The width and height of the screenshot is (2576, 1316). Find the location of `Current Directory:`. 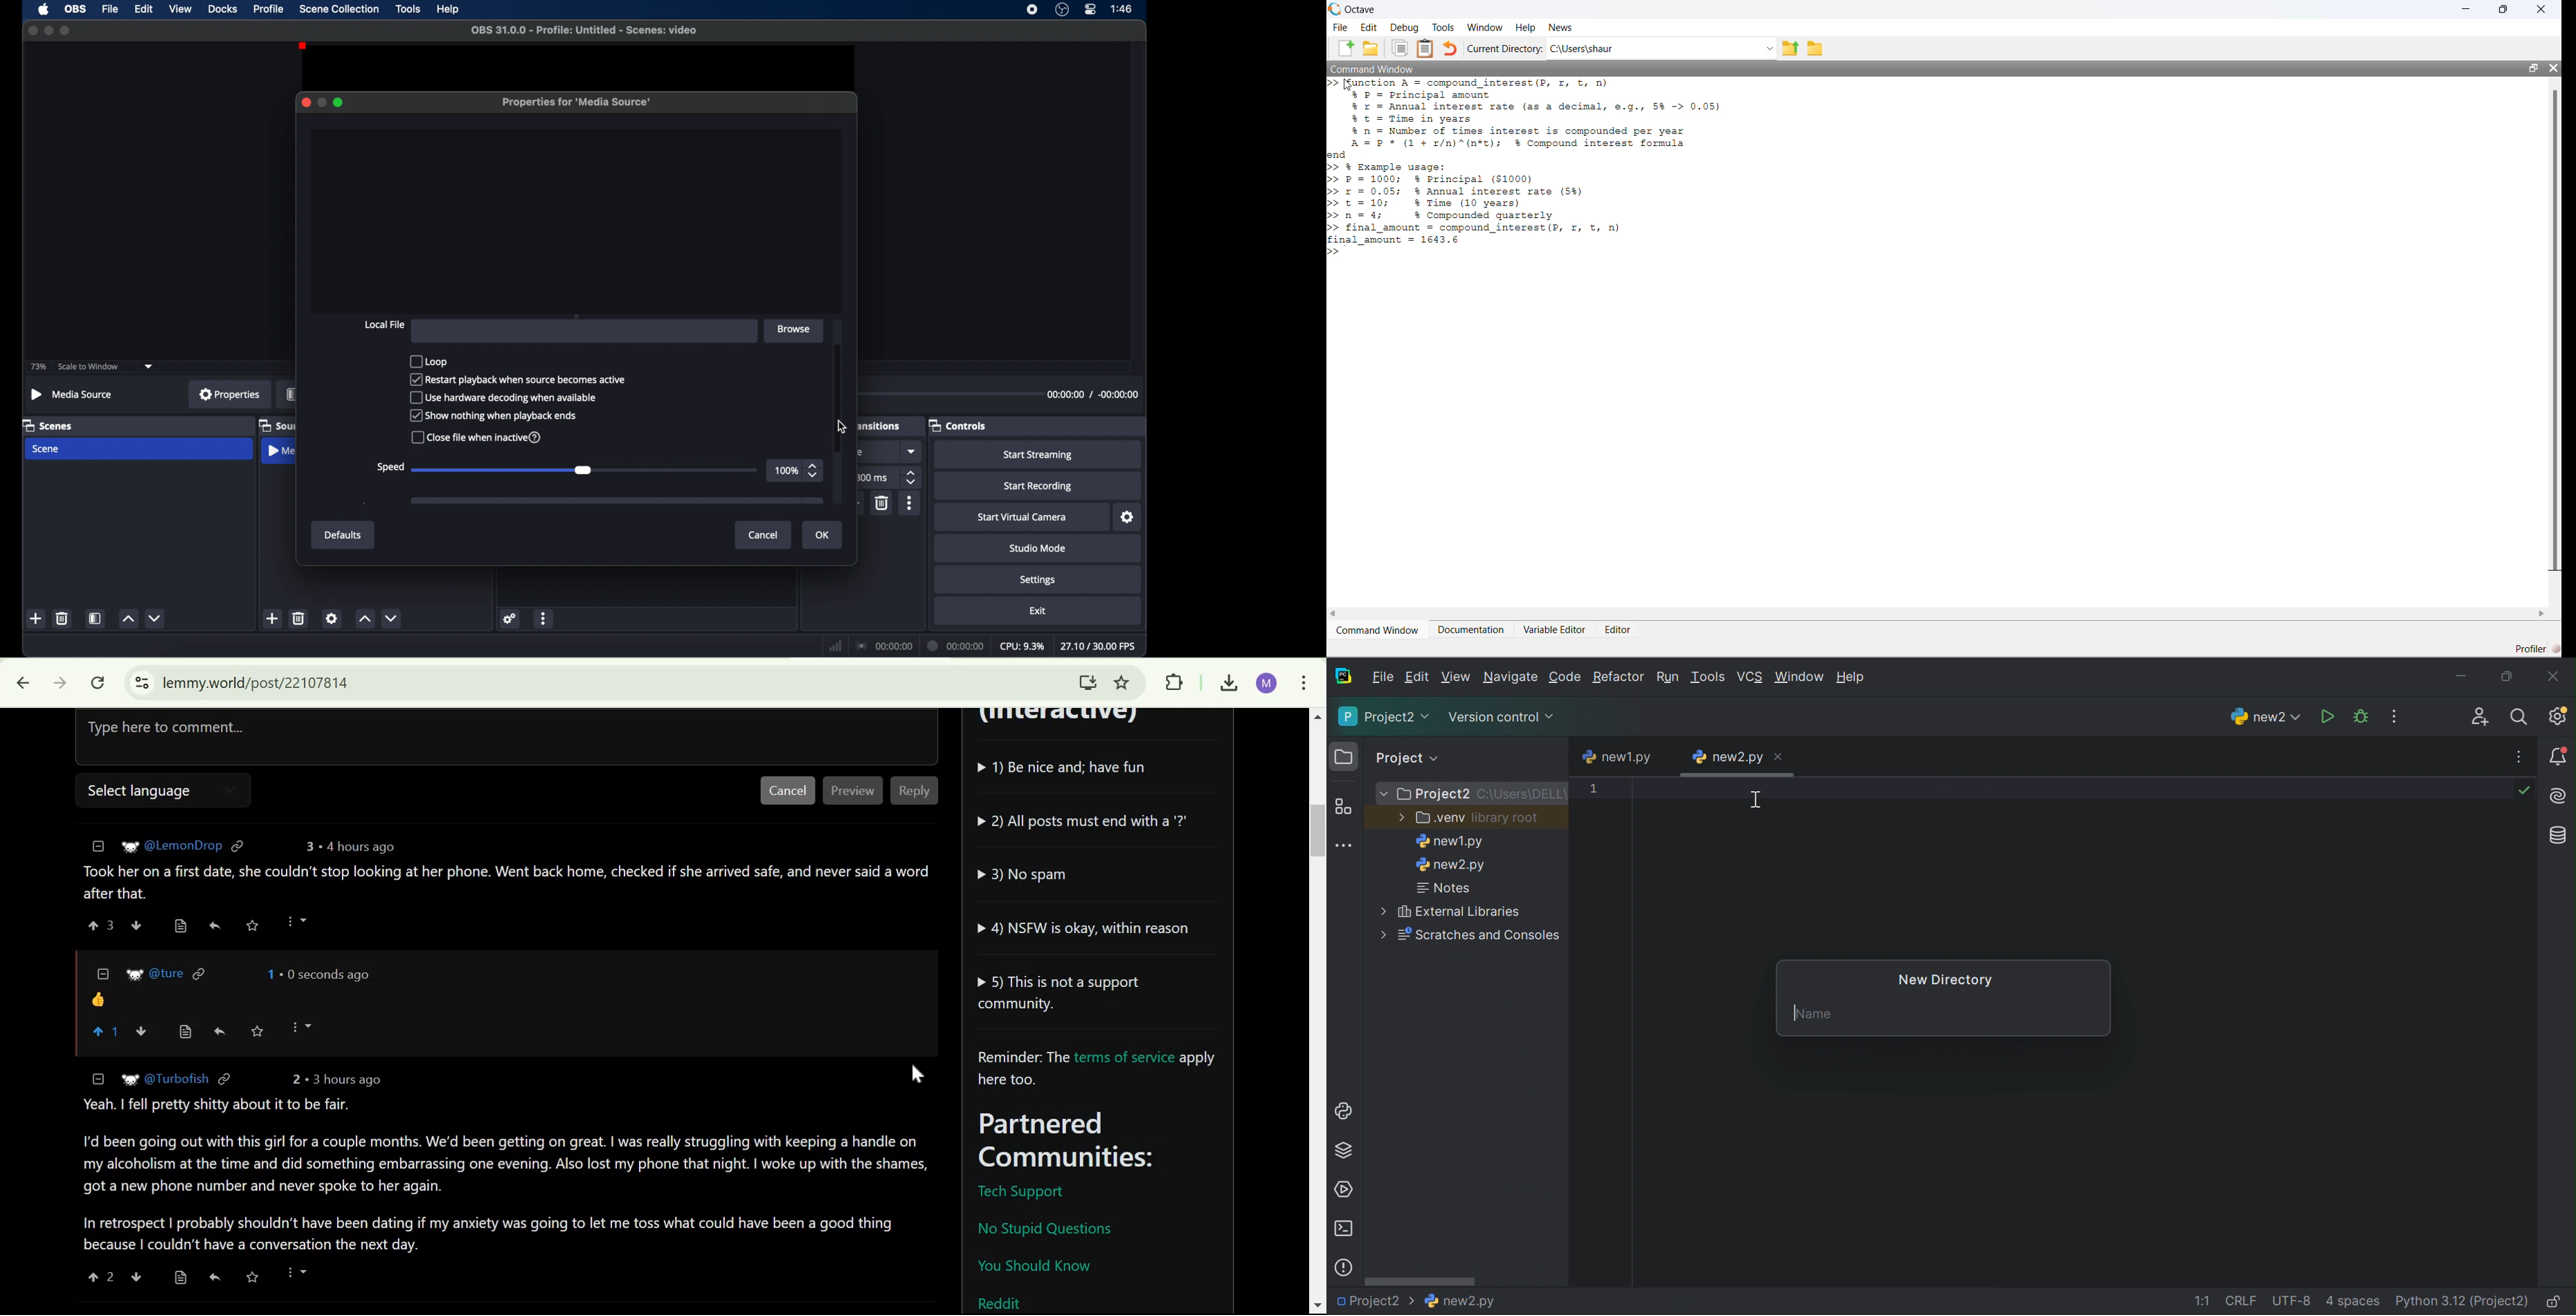

Current Directory: is located at coordinates (1505, 49).